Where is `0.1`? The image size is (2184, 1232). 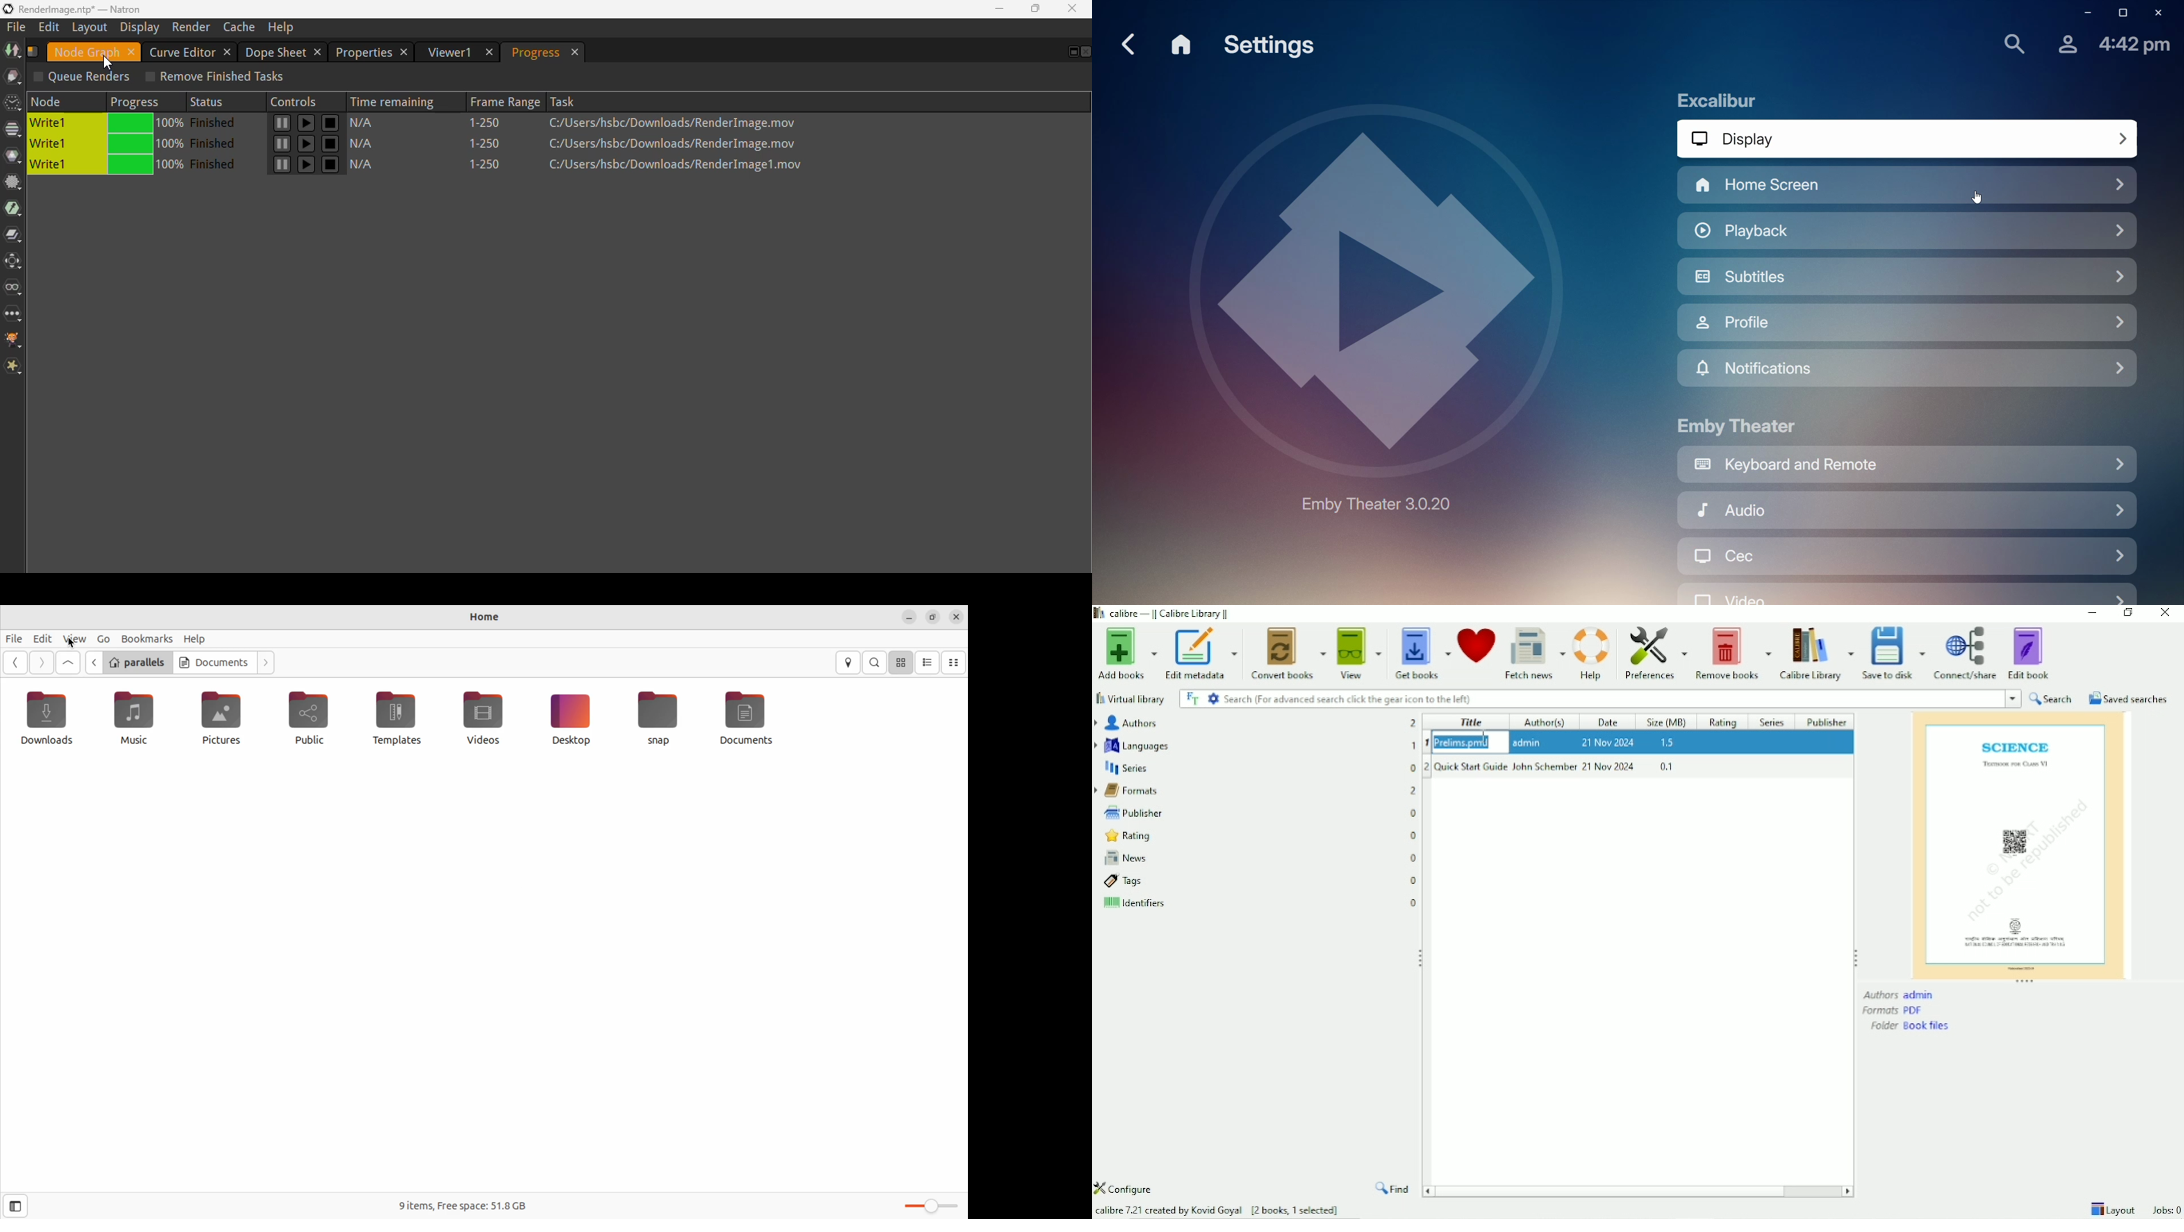
0.1 is located at coordinates (1666, 766).